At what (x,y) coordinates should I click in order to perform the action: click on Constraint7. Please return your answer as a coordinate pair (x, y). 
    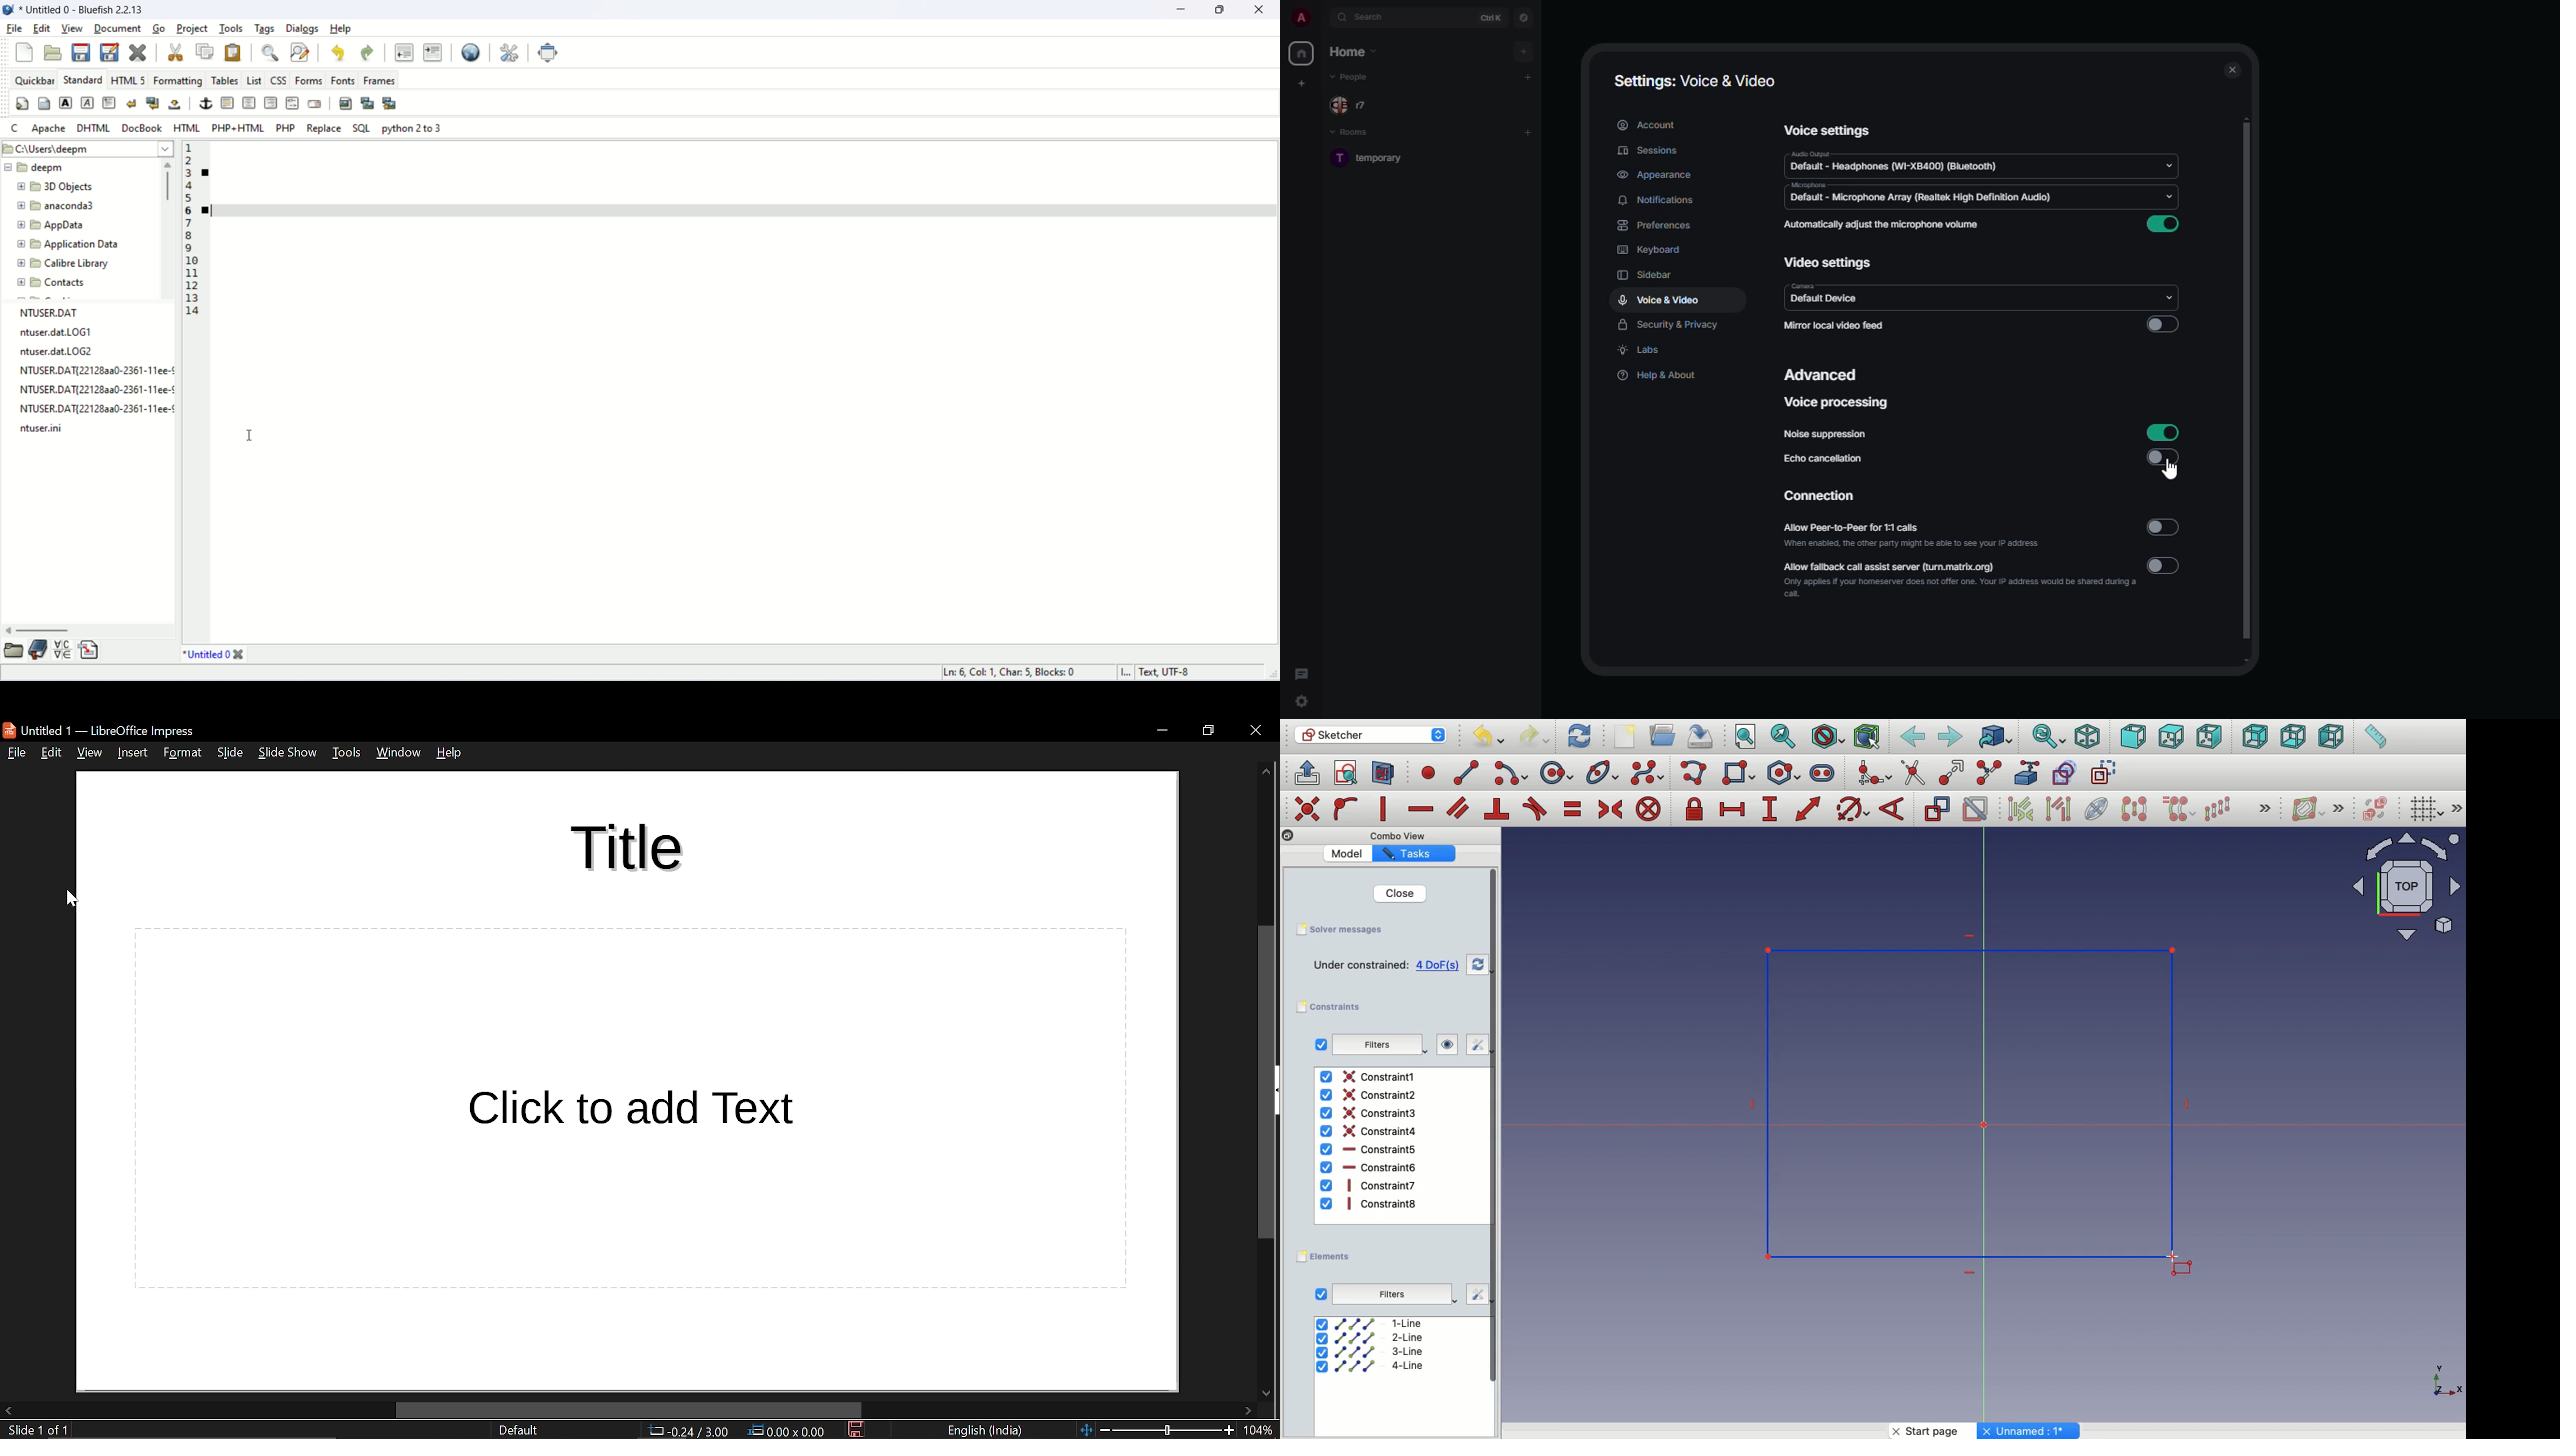
    Looking at the image, I should click on (1369, 1184).